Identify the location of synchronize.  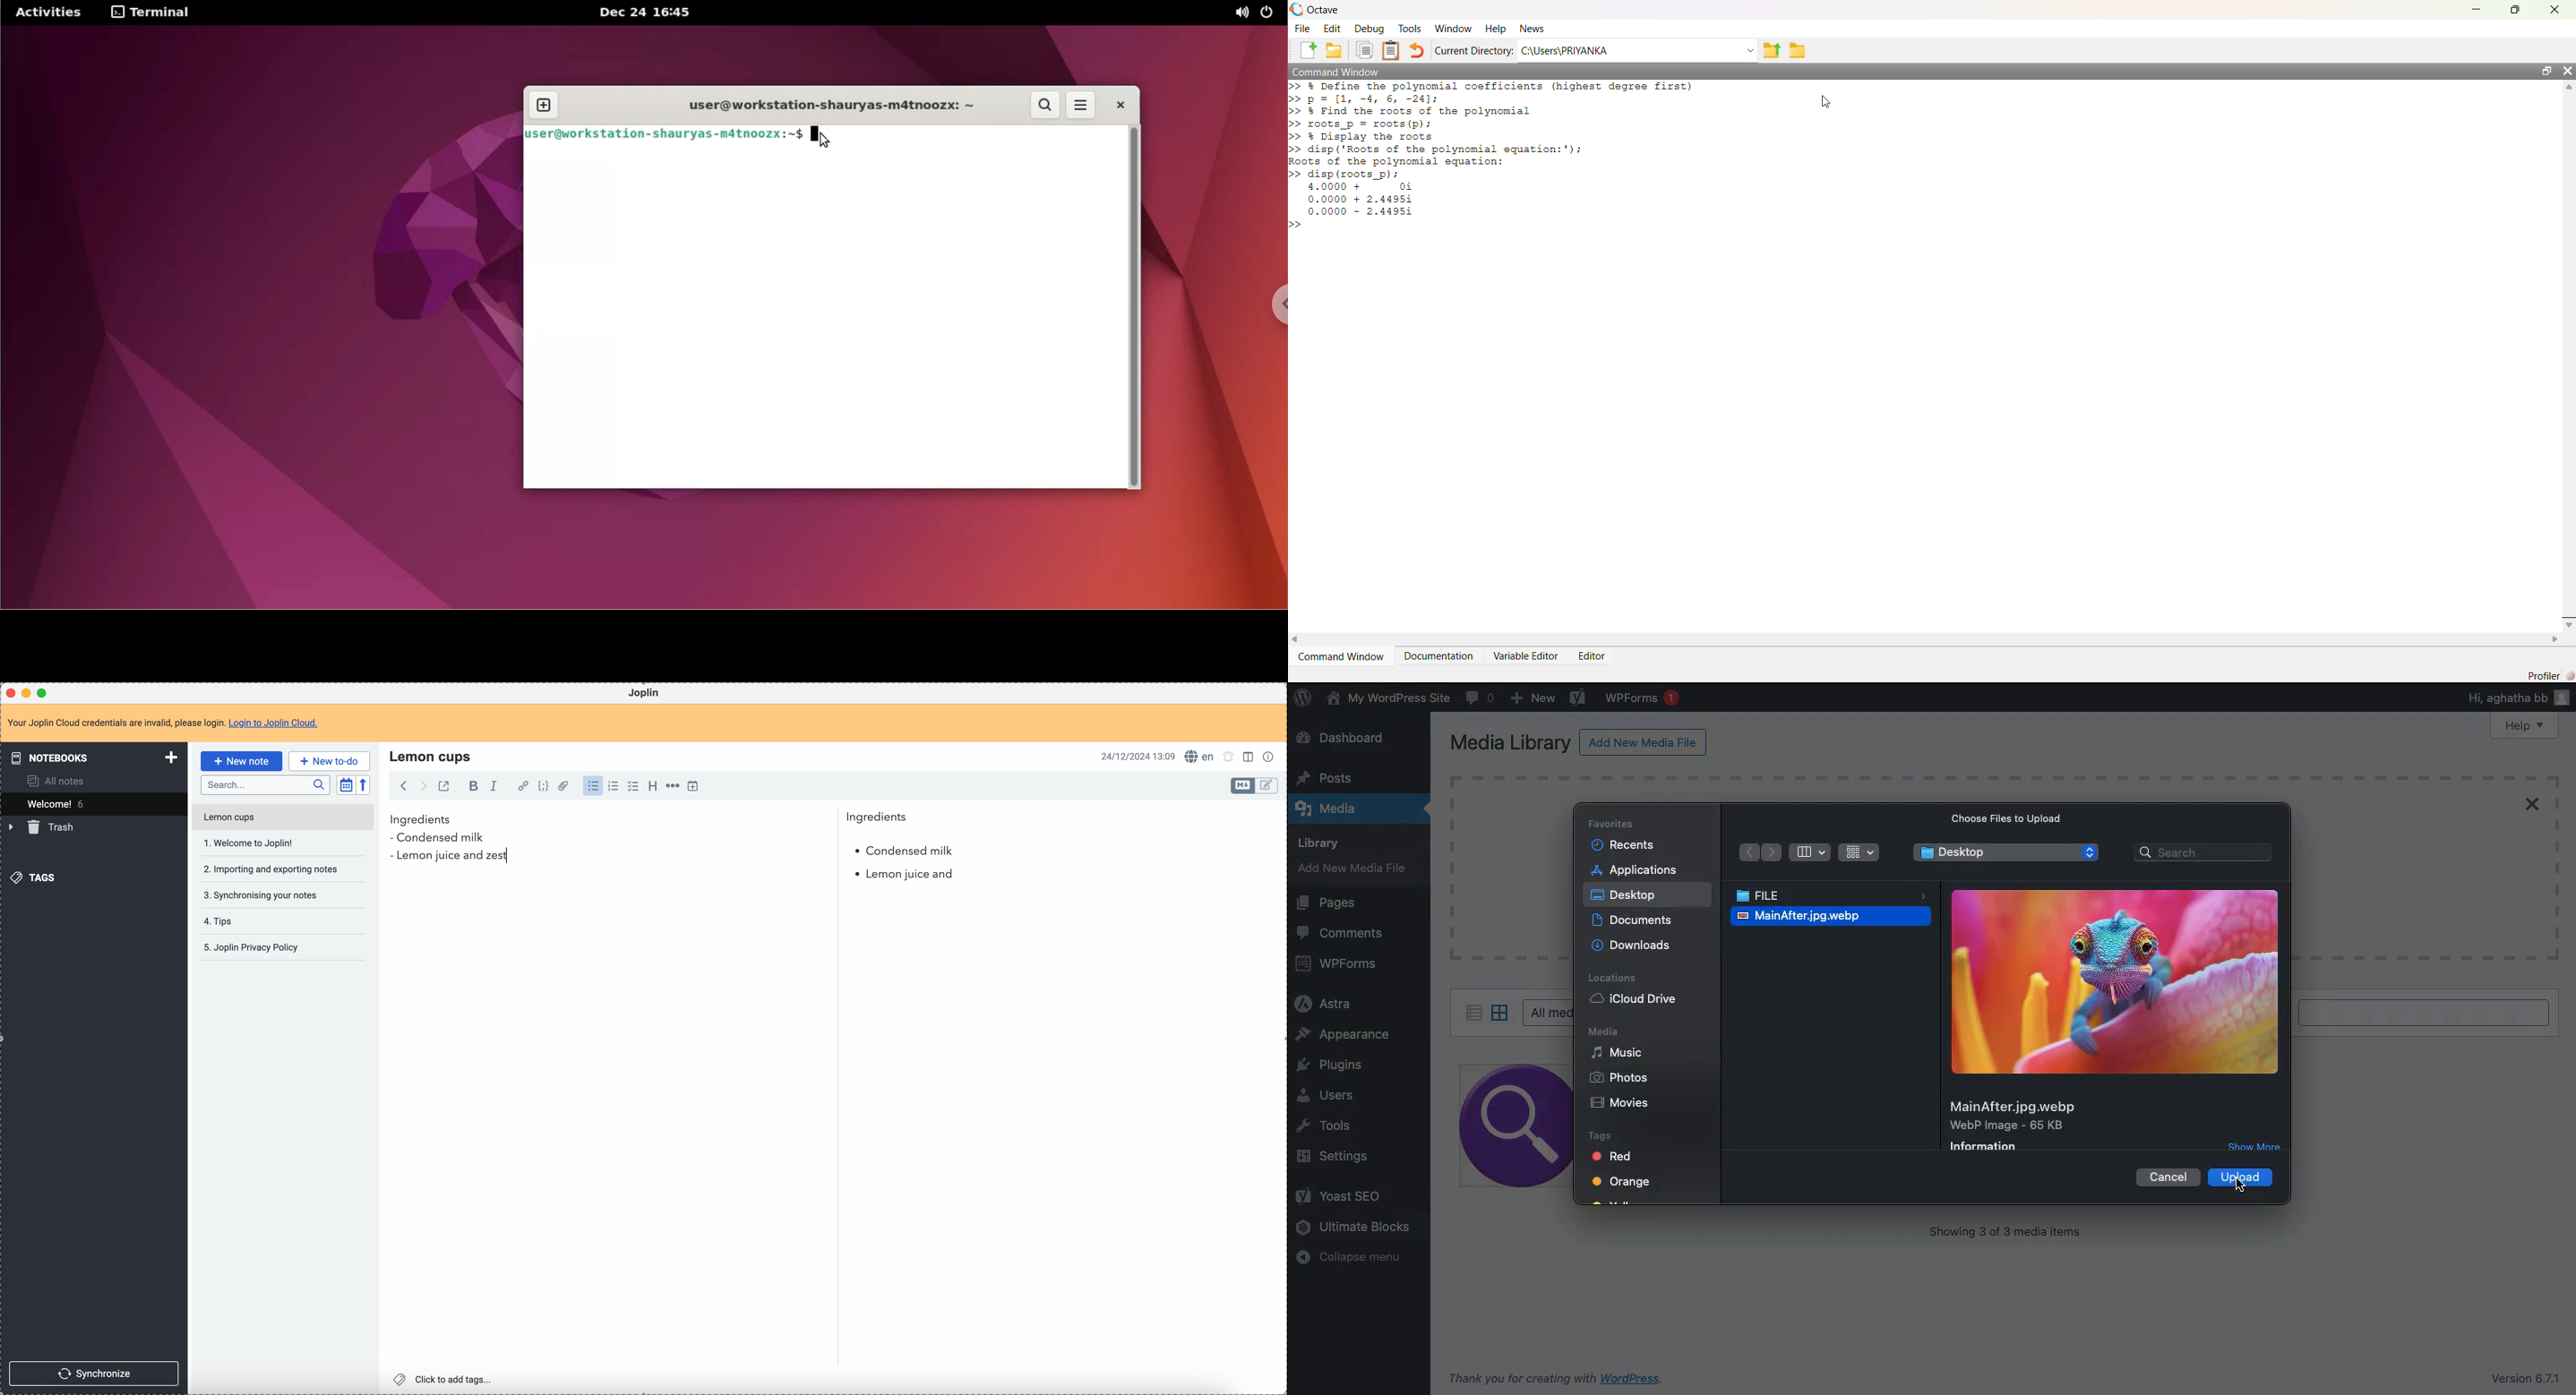
(94, 1374).